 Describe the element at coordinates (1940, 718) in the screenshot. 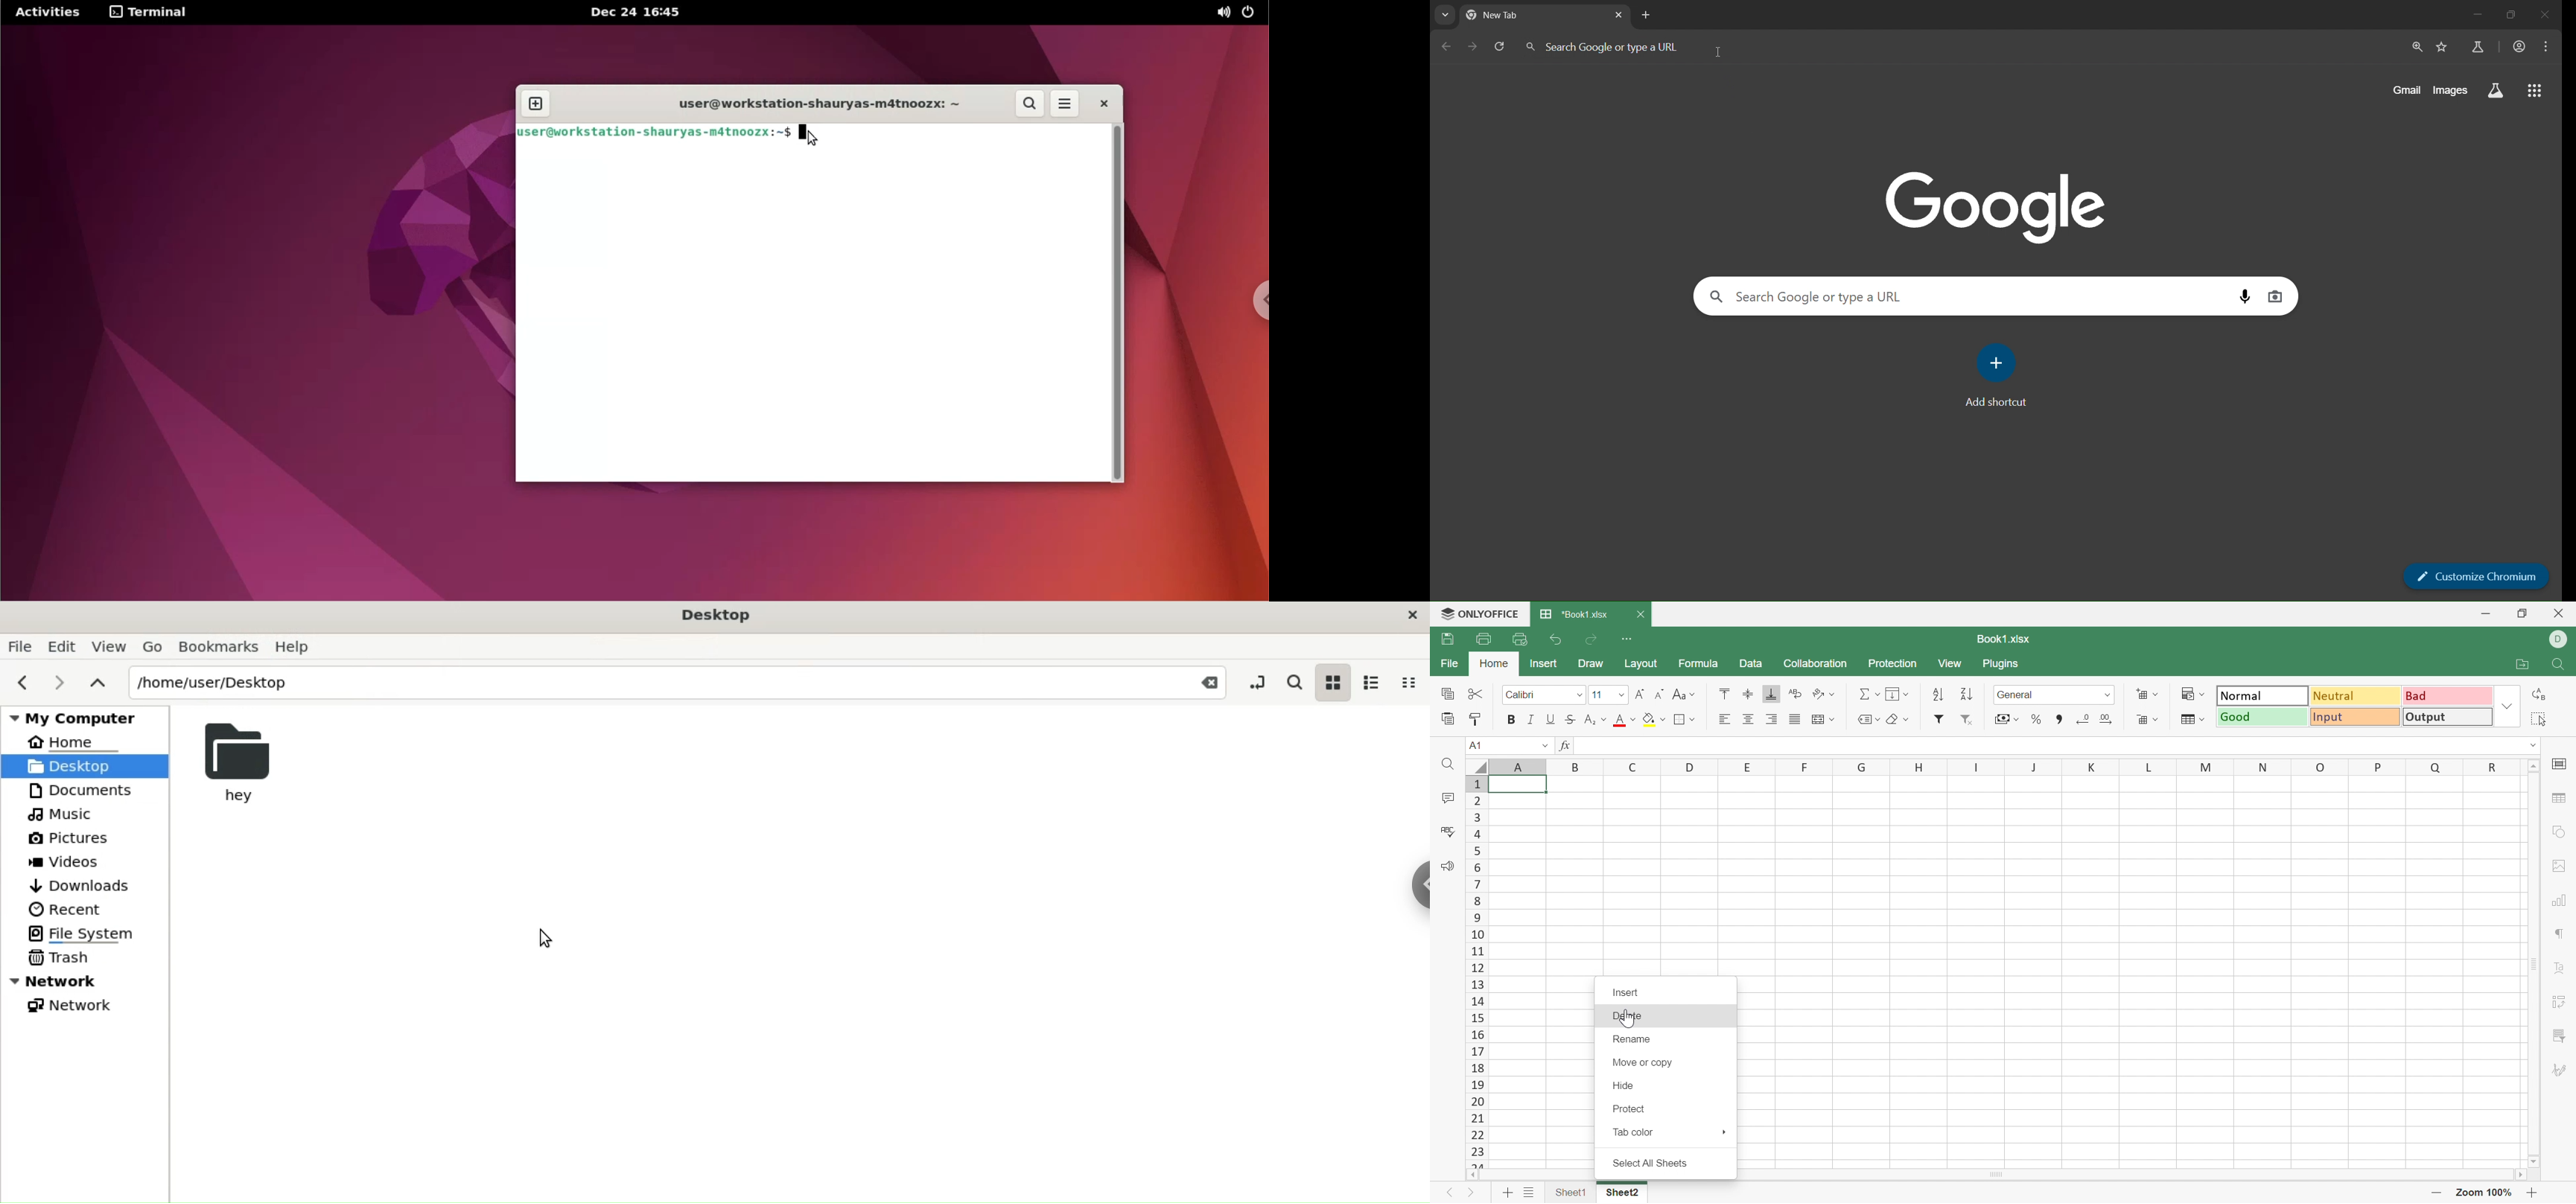

I see `Add filter` at that location.